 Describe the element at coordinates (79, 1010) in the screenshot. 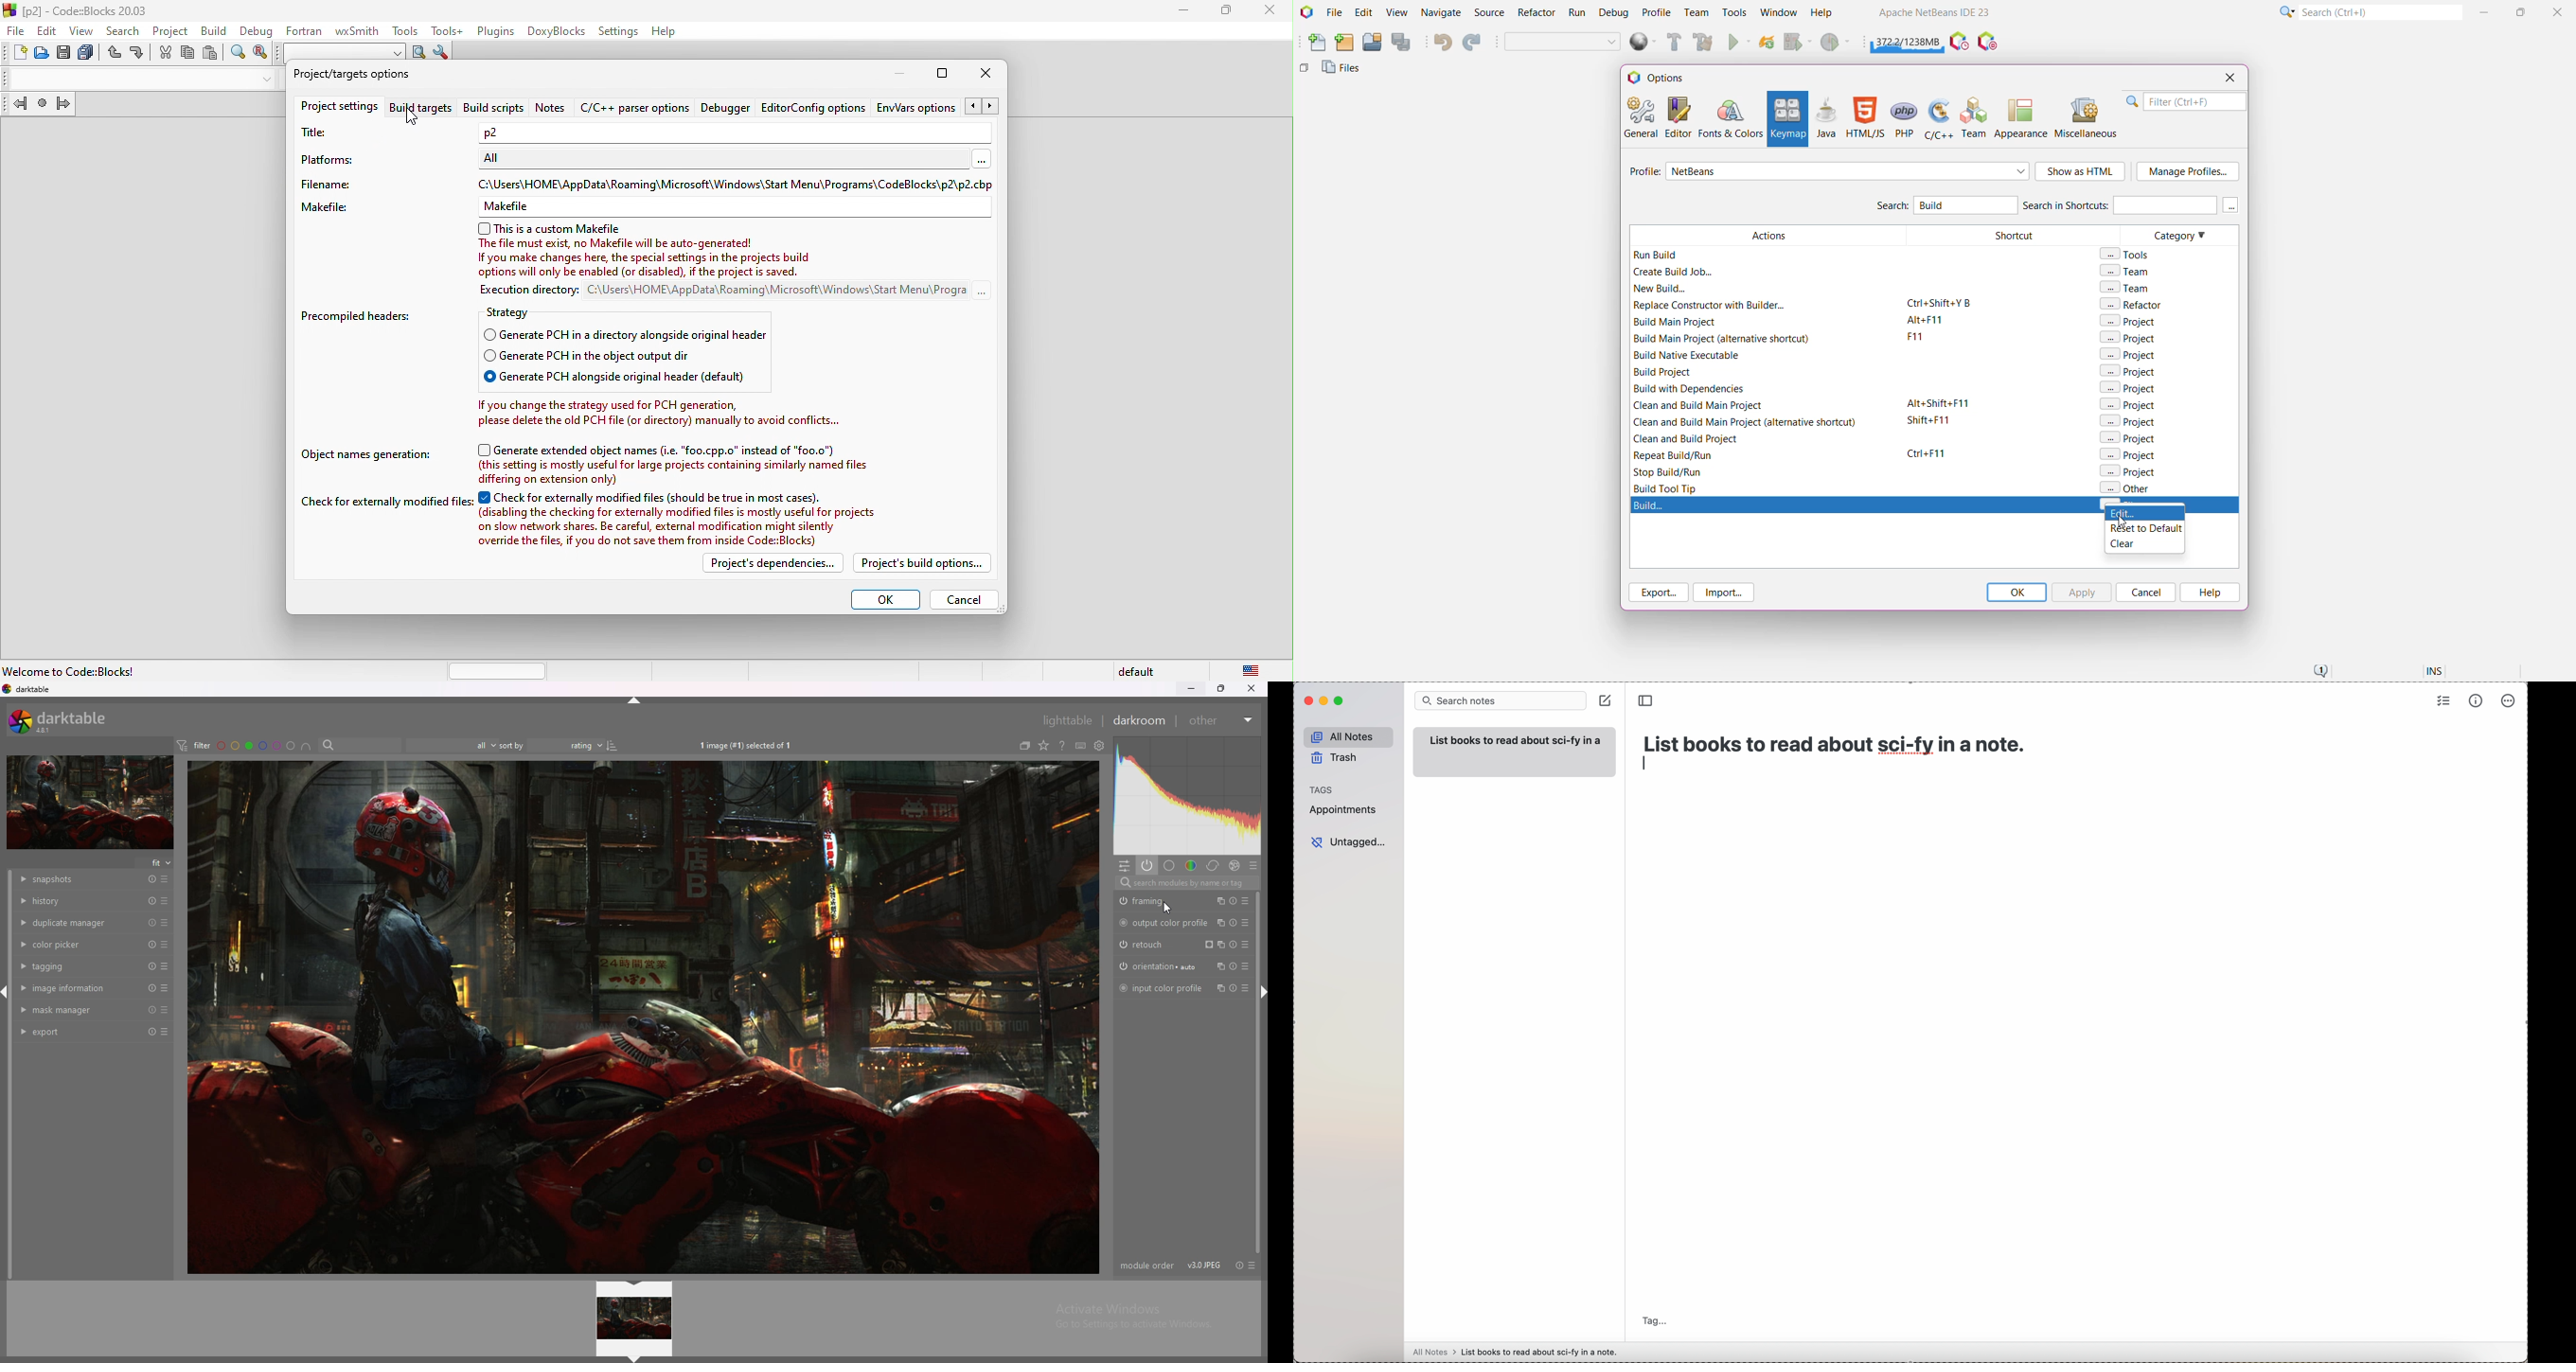

I see `mask manager` at that location.